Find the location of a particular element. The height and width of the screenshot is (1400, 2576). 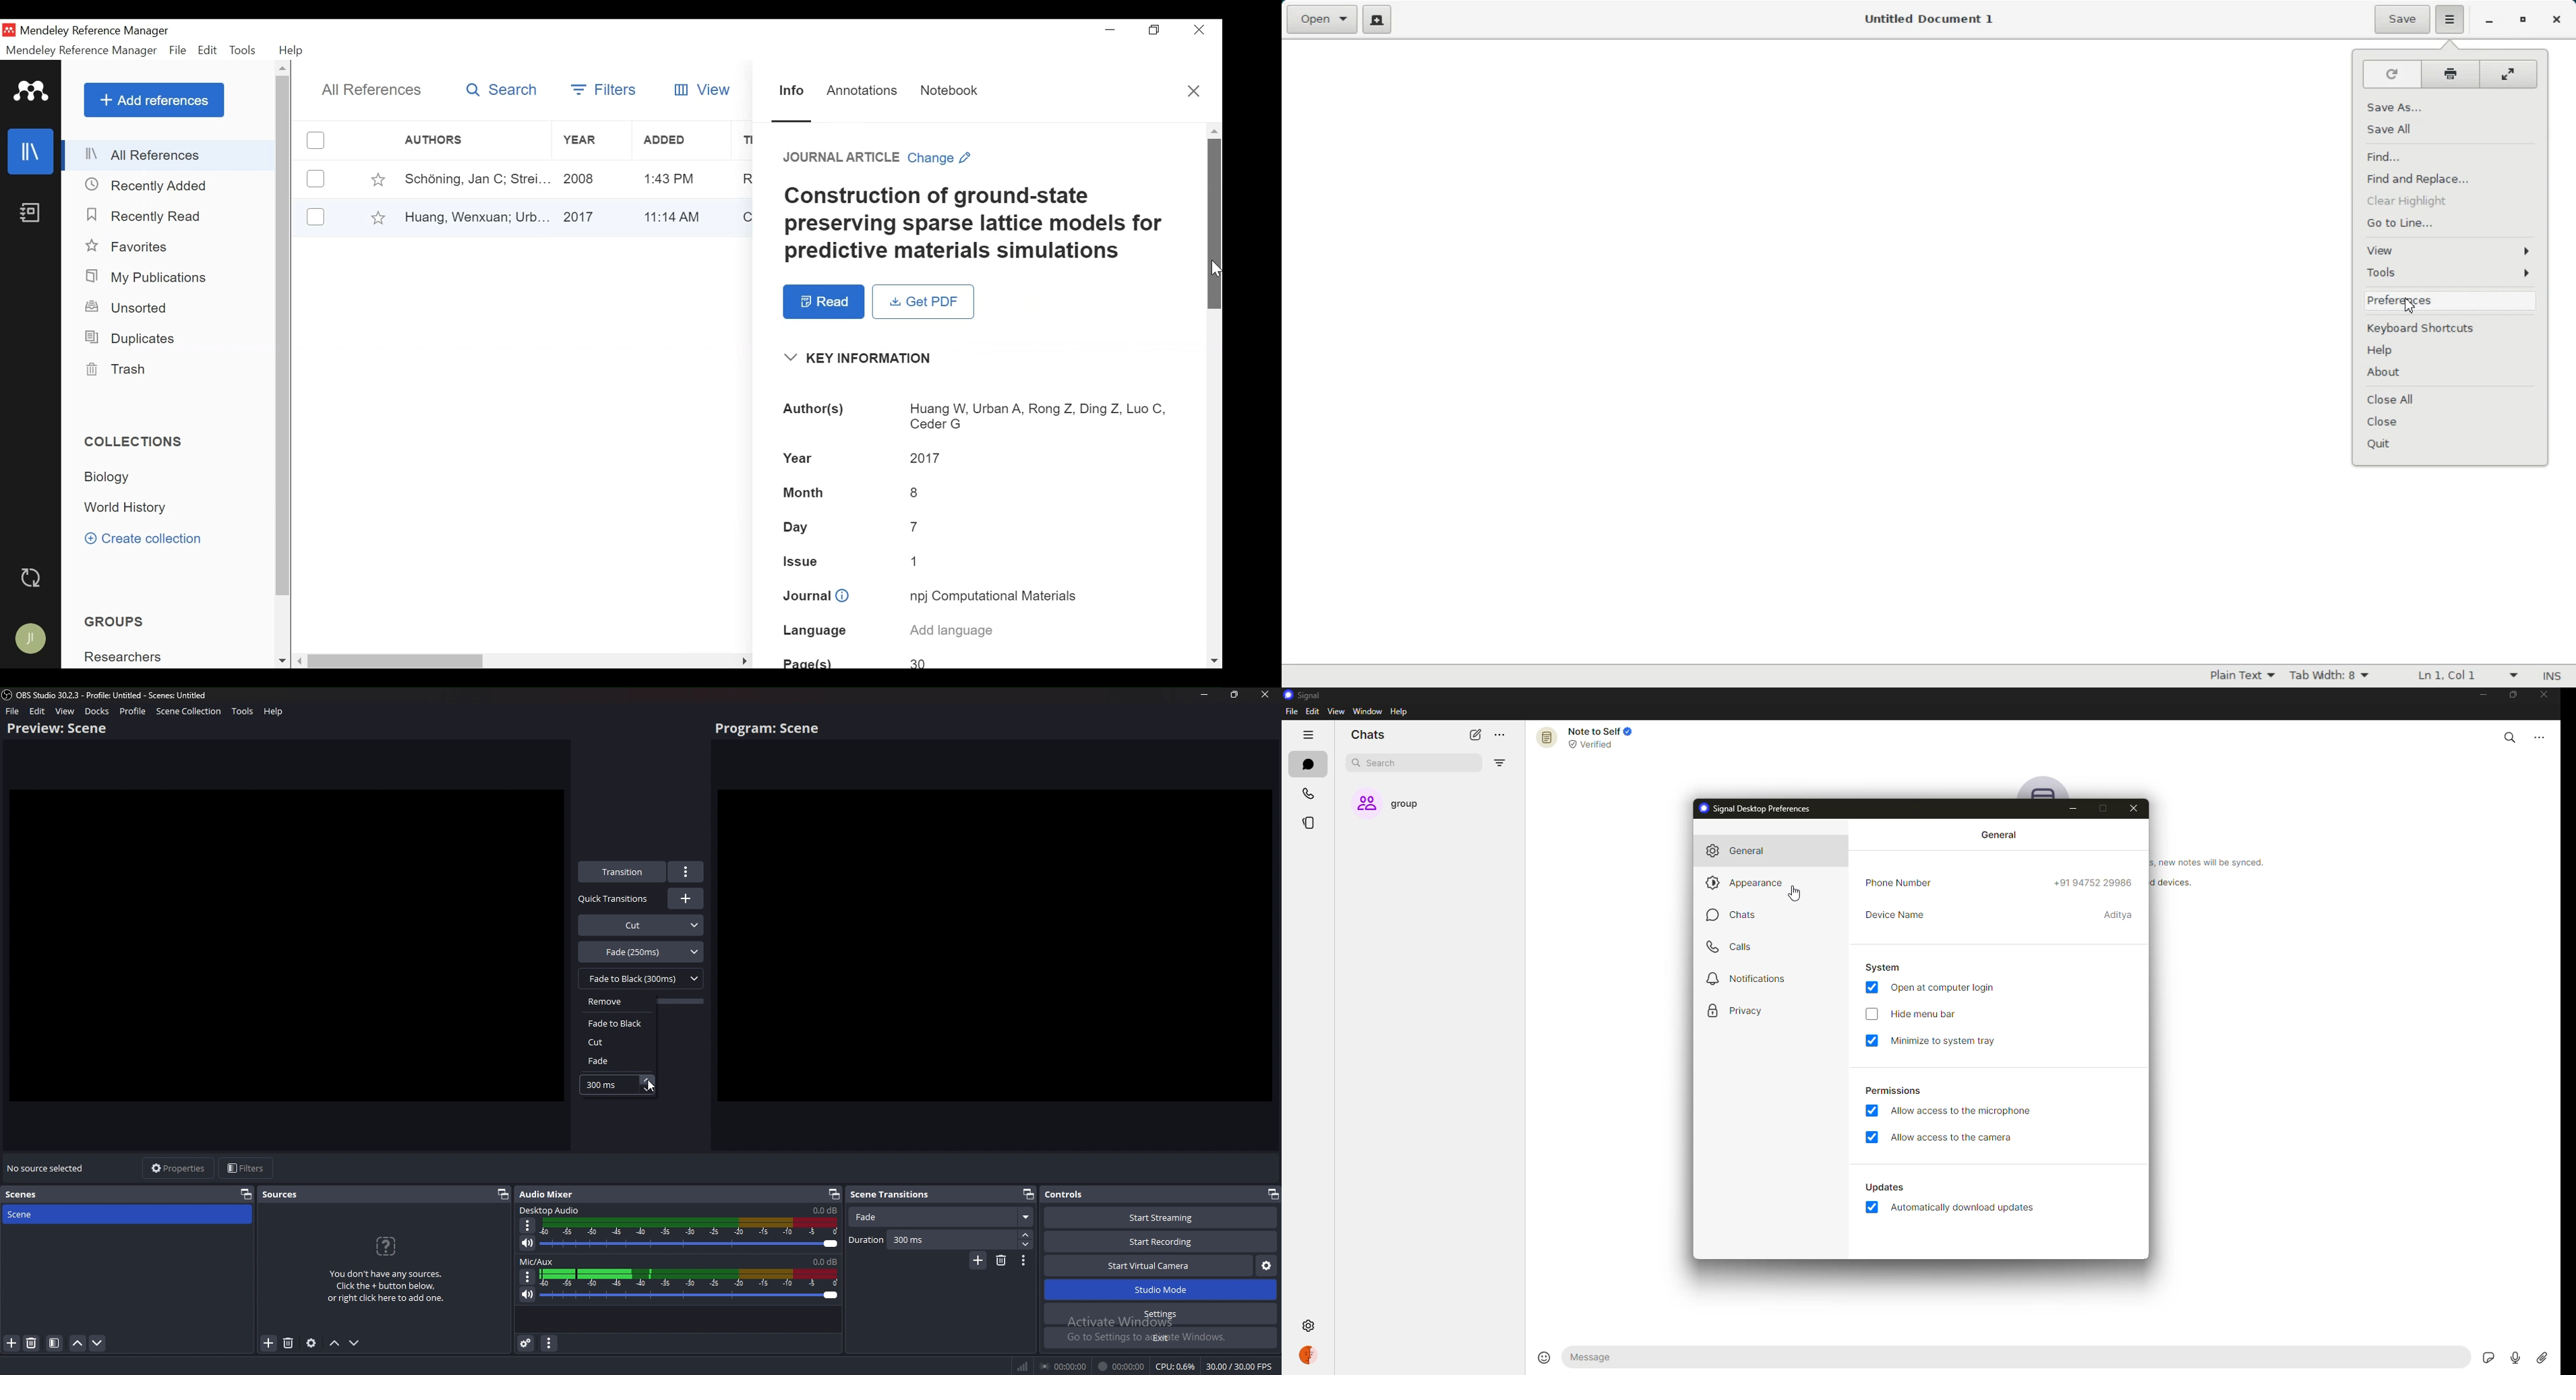

Collections is located at coordinates (135, 442).